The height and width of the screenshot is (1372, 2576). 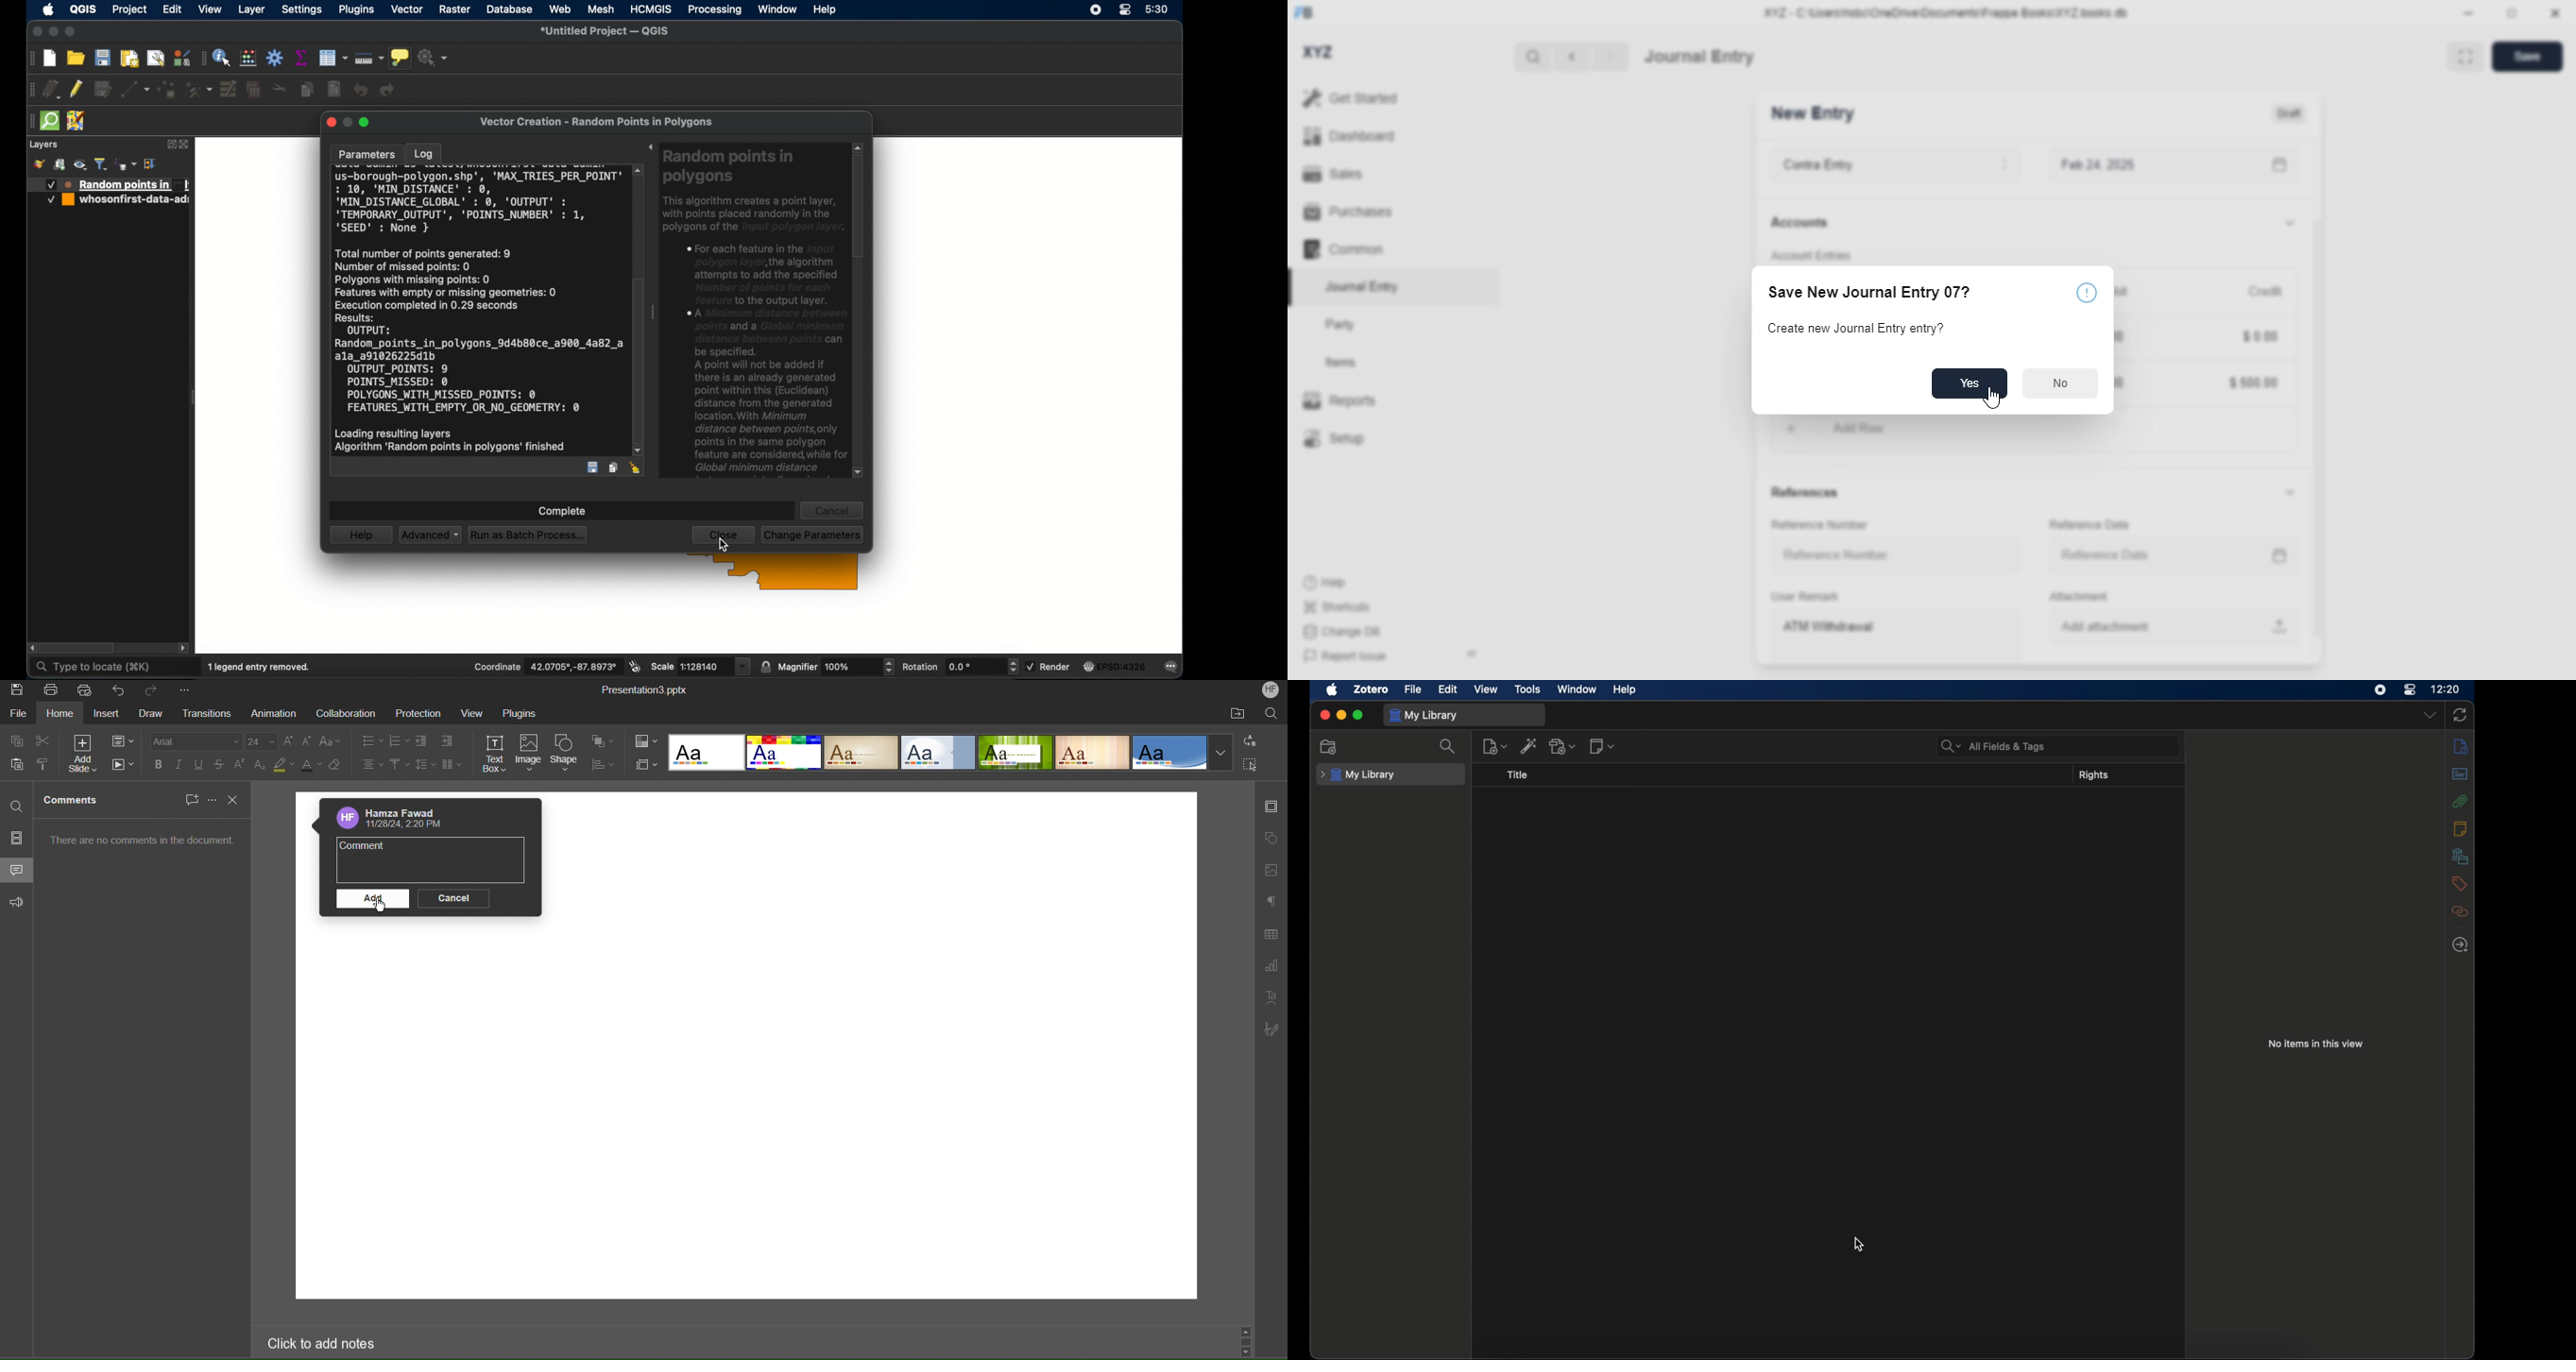 What do you see at coordinates (960, 666) in the screenshot?
I see `rotation` at bounding box center [960, 666].